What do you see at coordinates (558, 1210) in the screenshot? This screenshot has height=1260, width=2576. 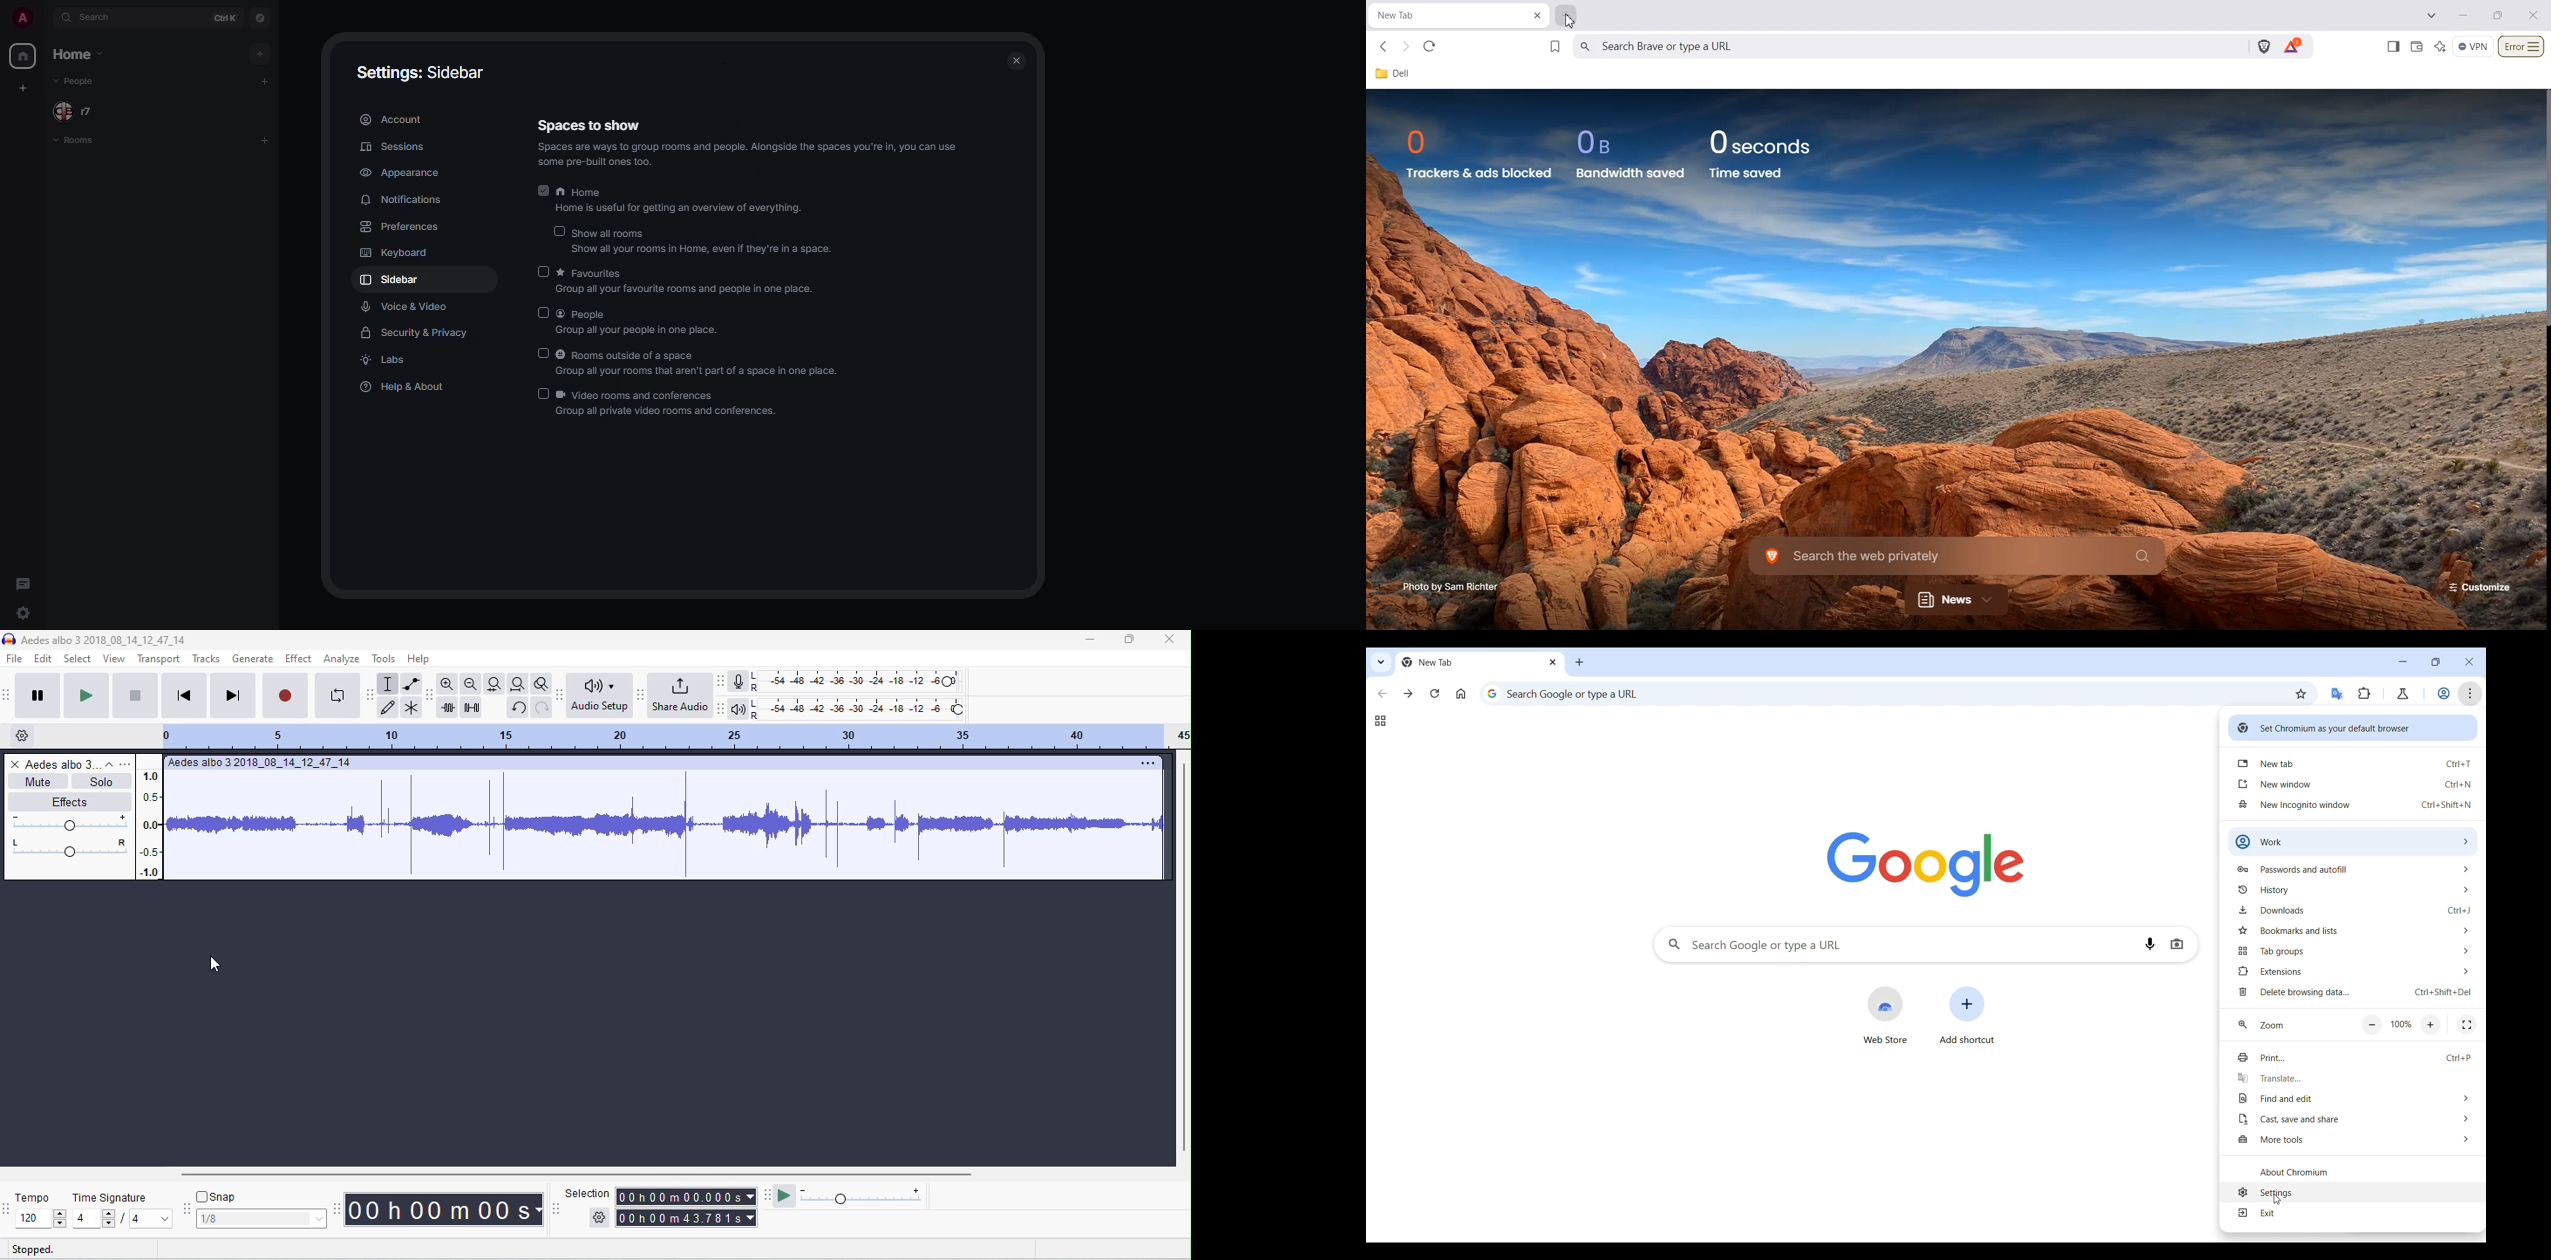 I see `selection toolbar` at bounding box center [558, 1210].